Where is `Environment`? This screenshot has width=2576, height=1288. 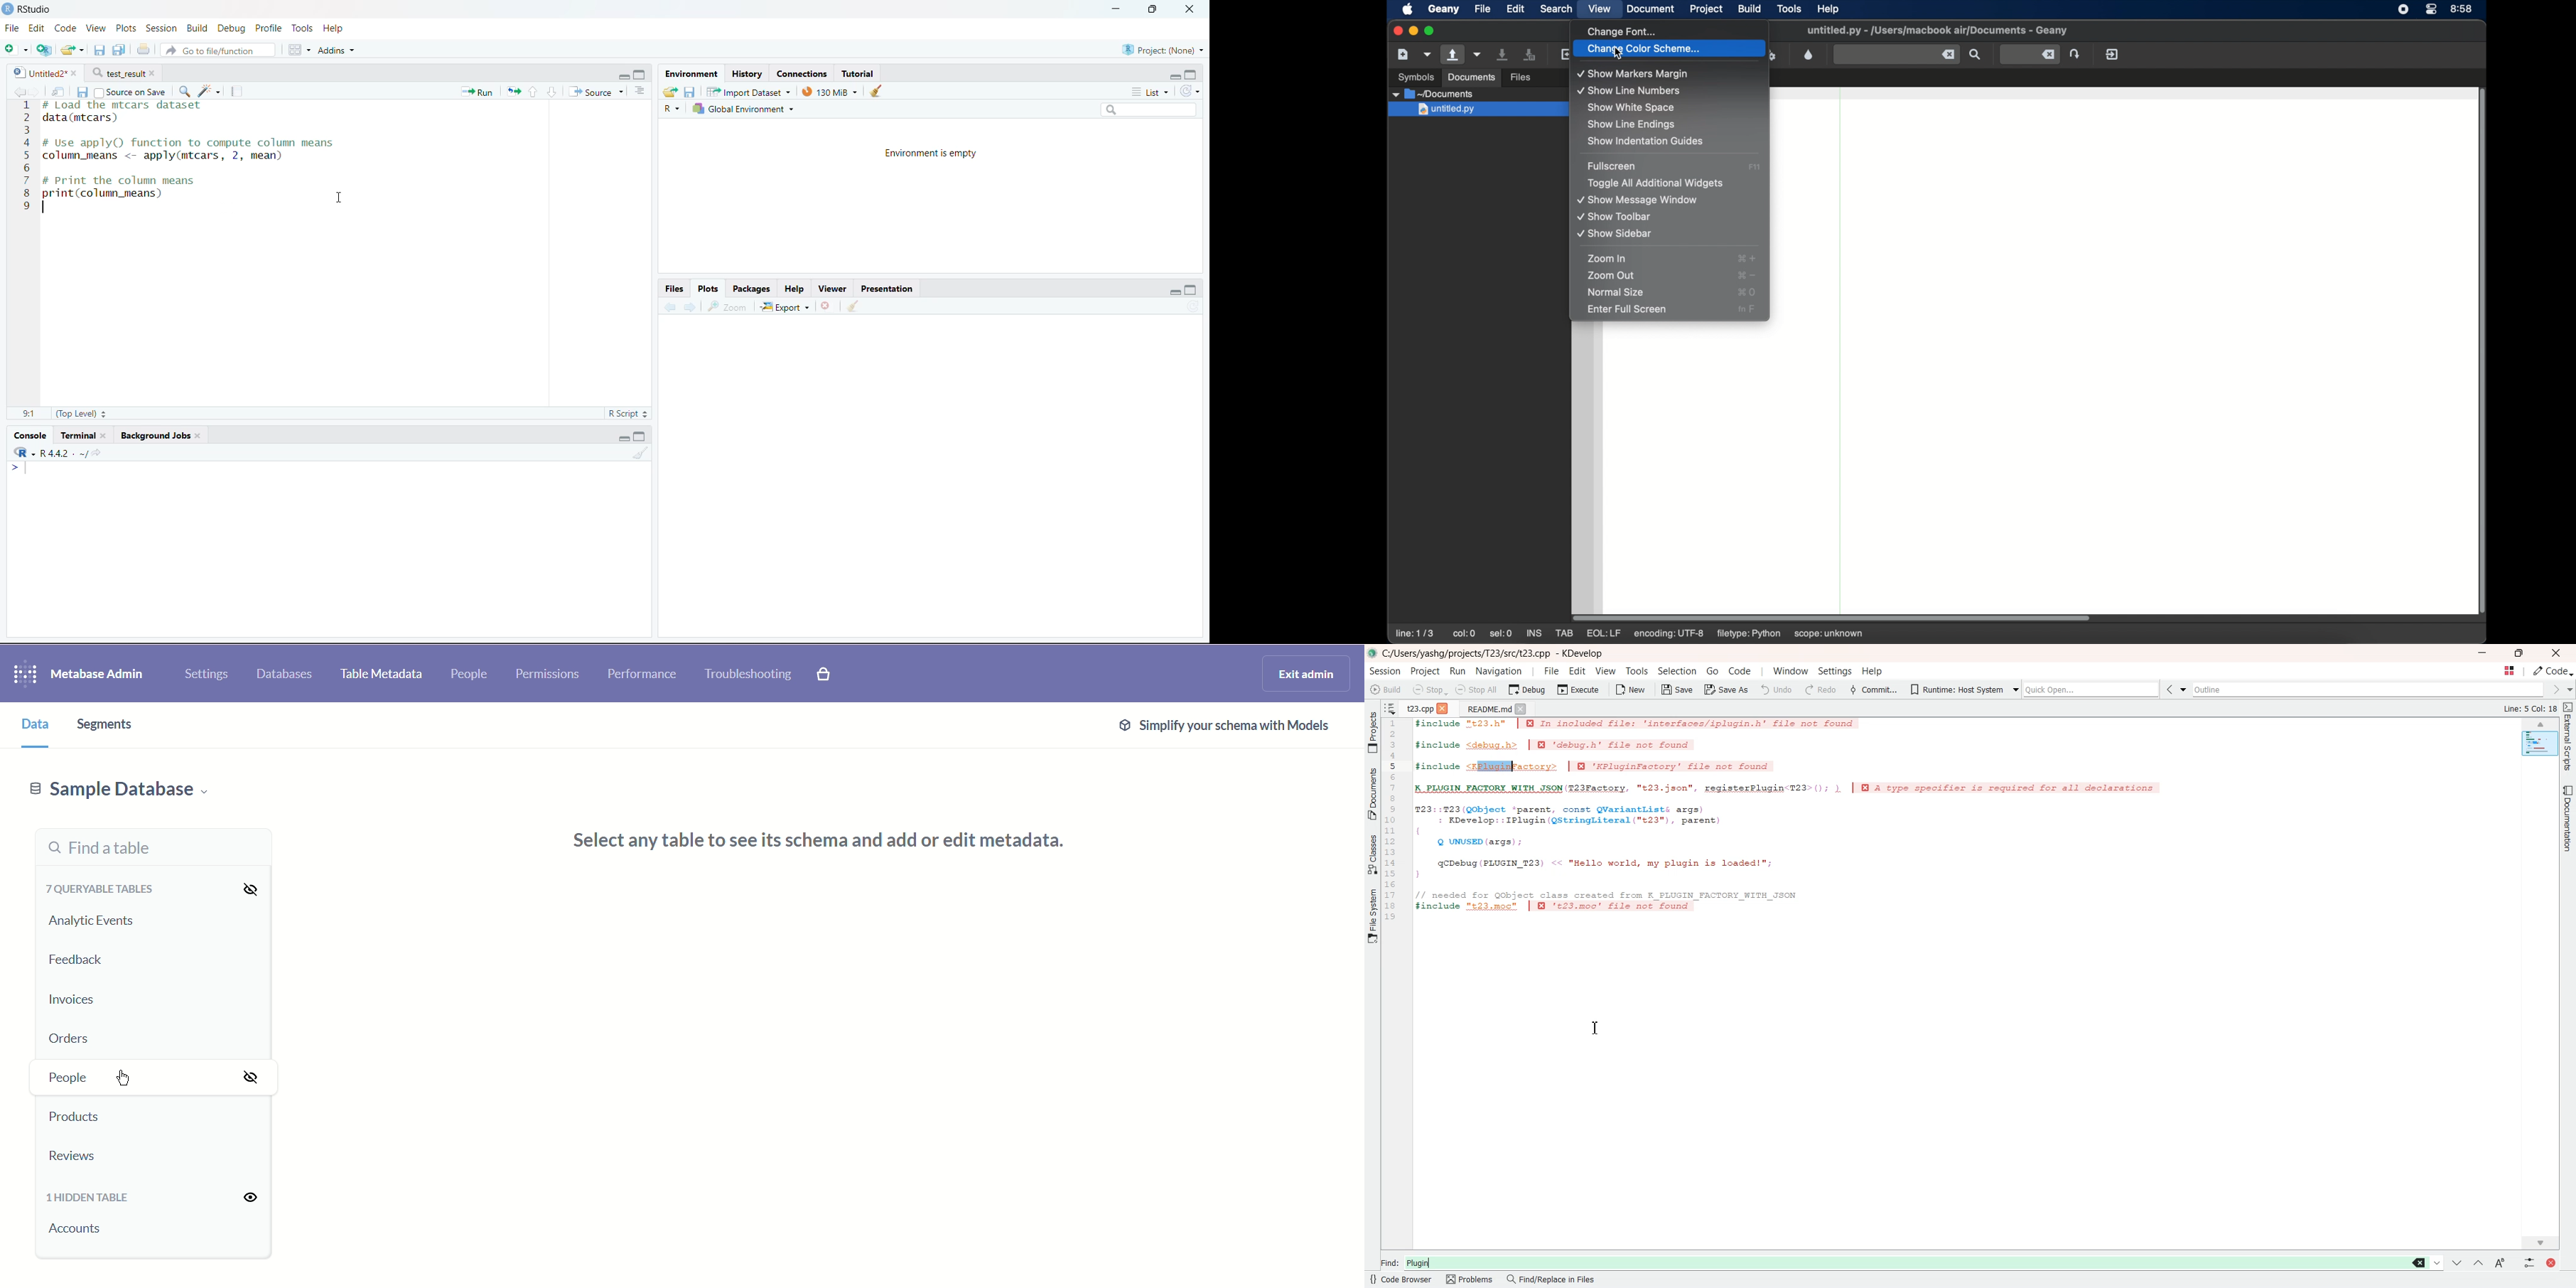
Environment is located at coordinates (692, 74).